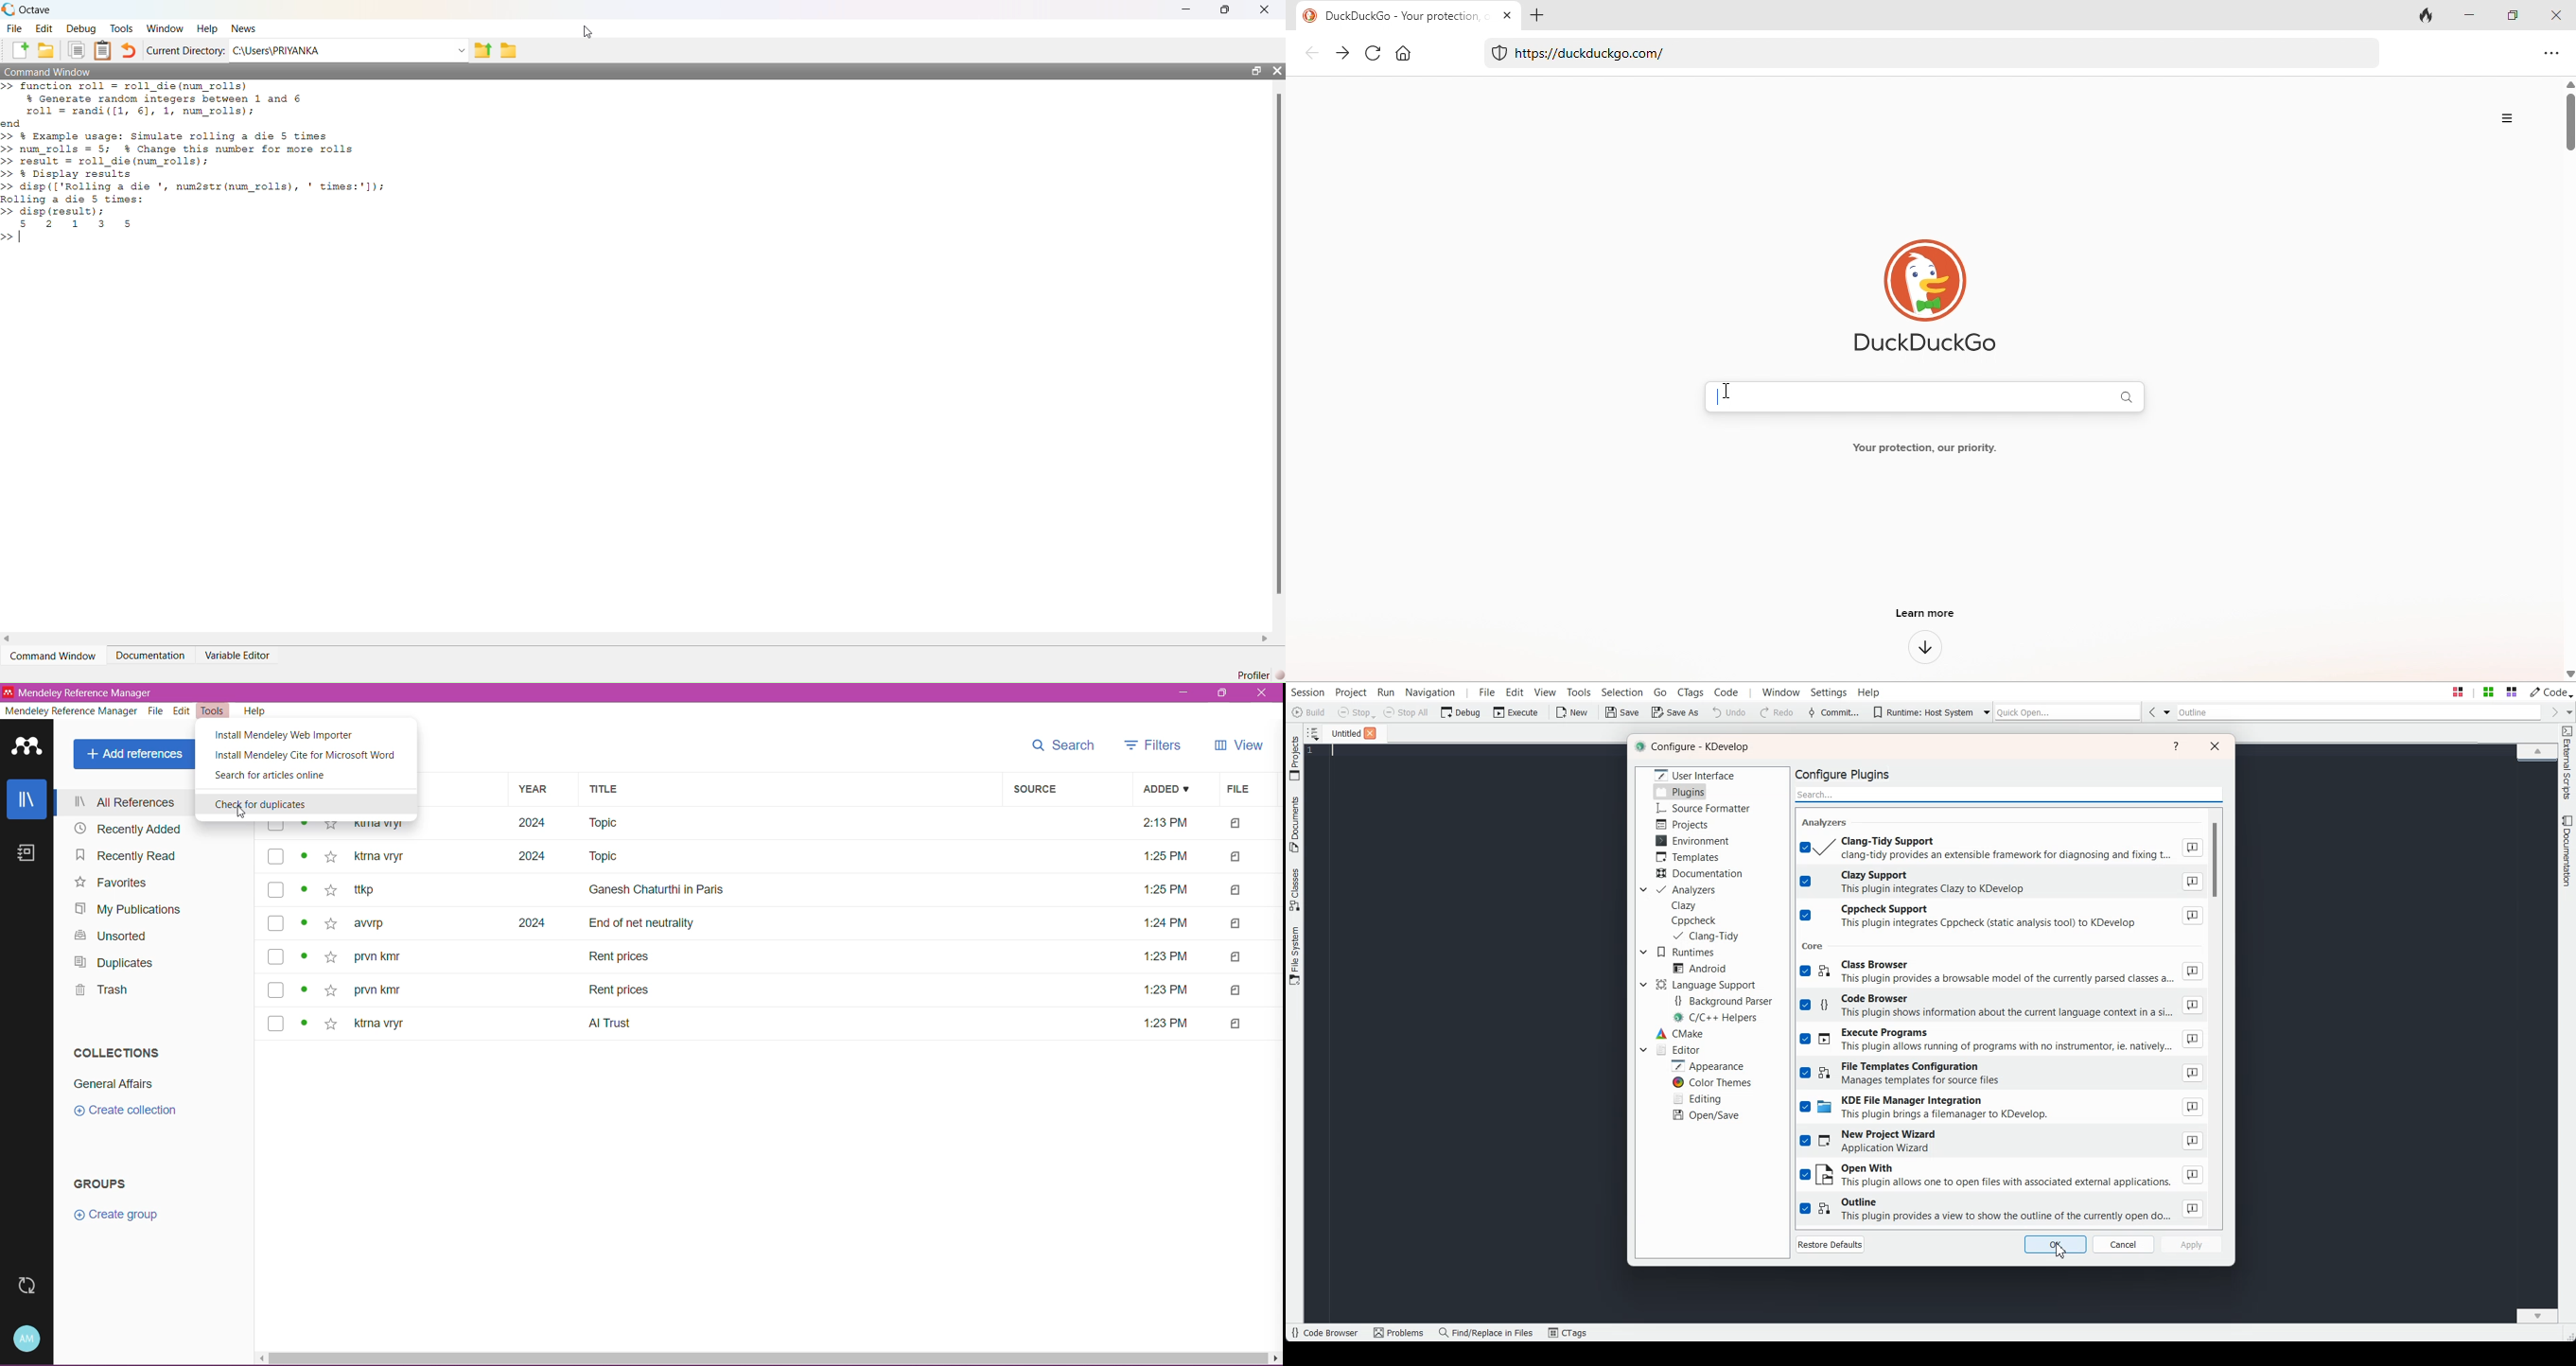  Describe the element at coordinates (48, 71) in the screenshot. I see `Command Window` at that location.